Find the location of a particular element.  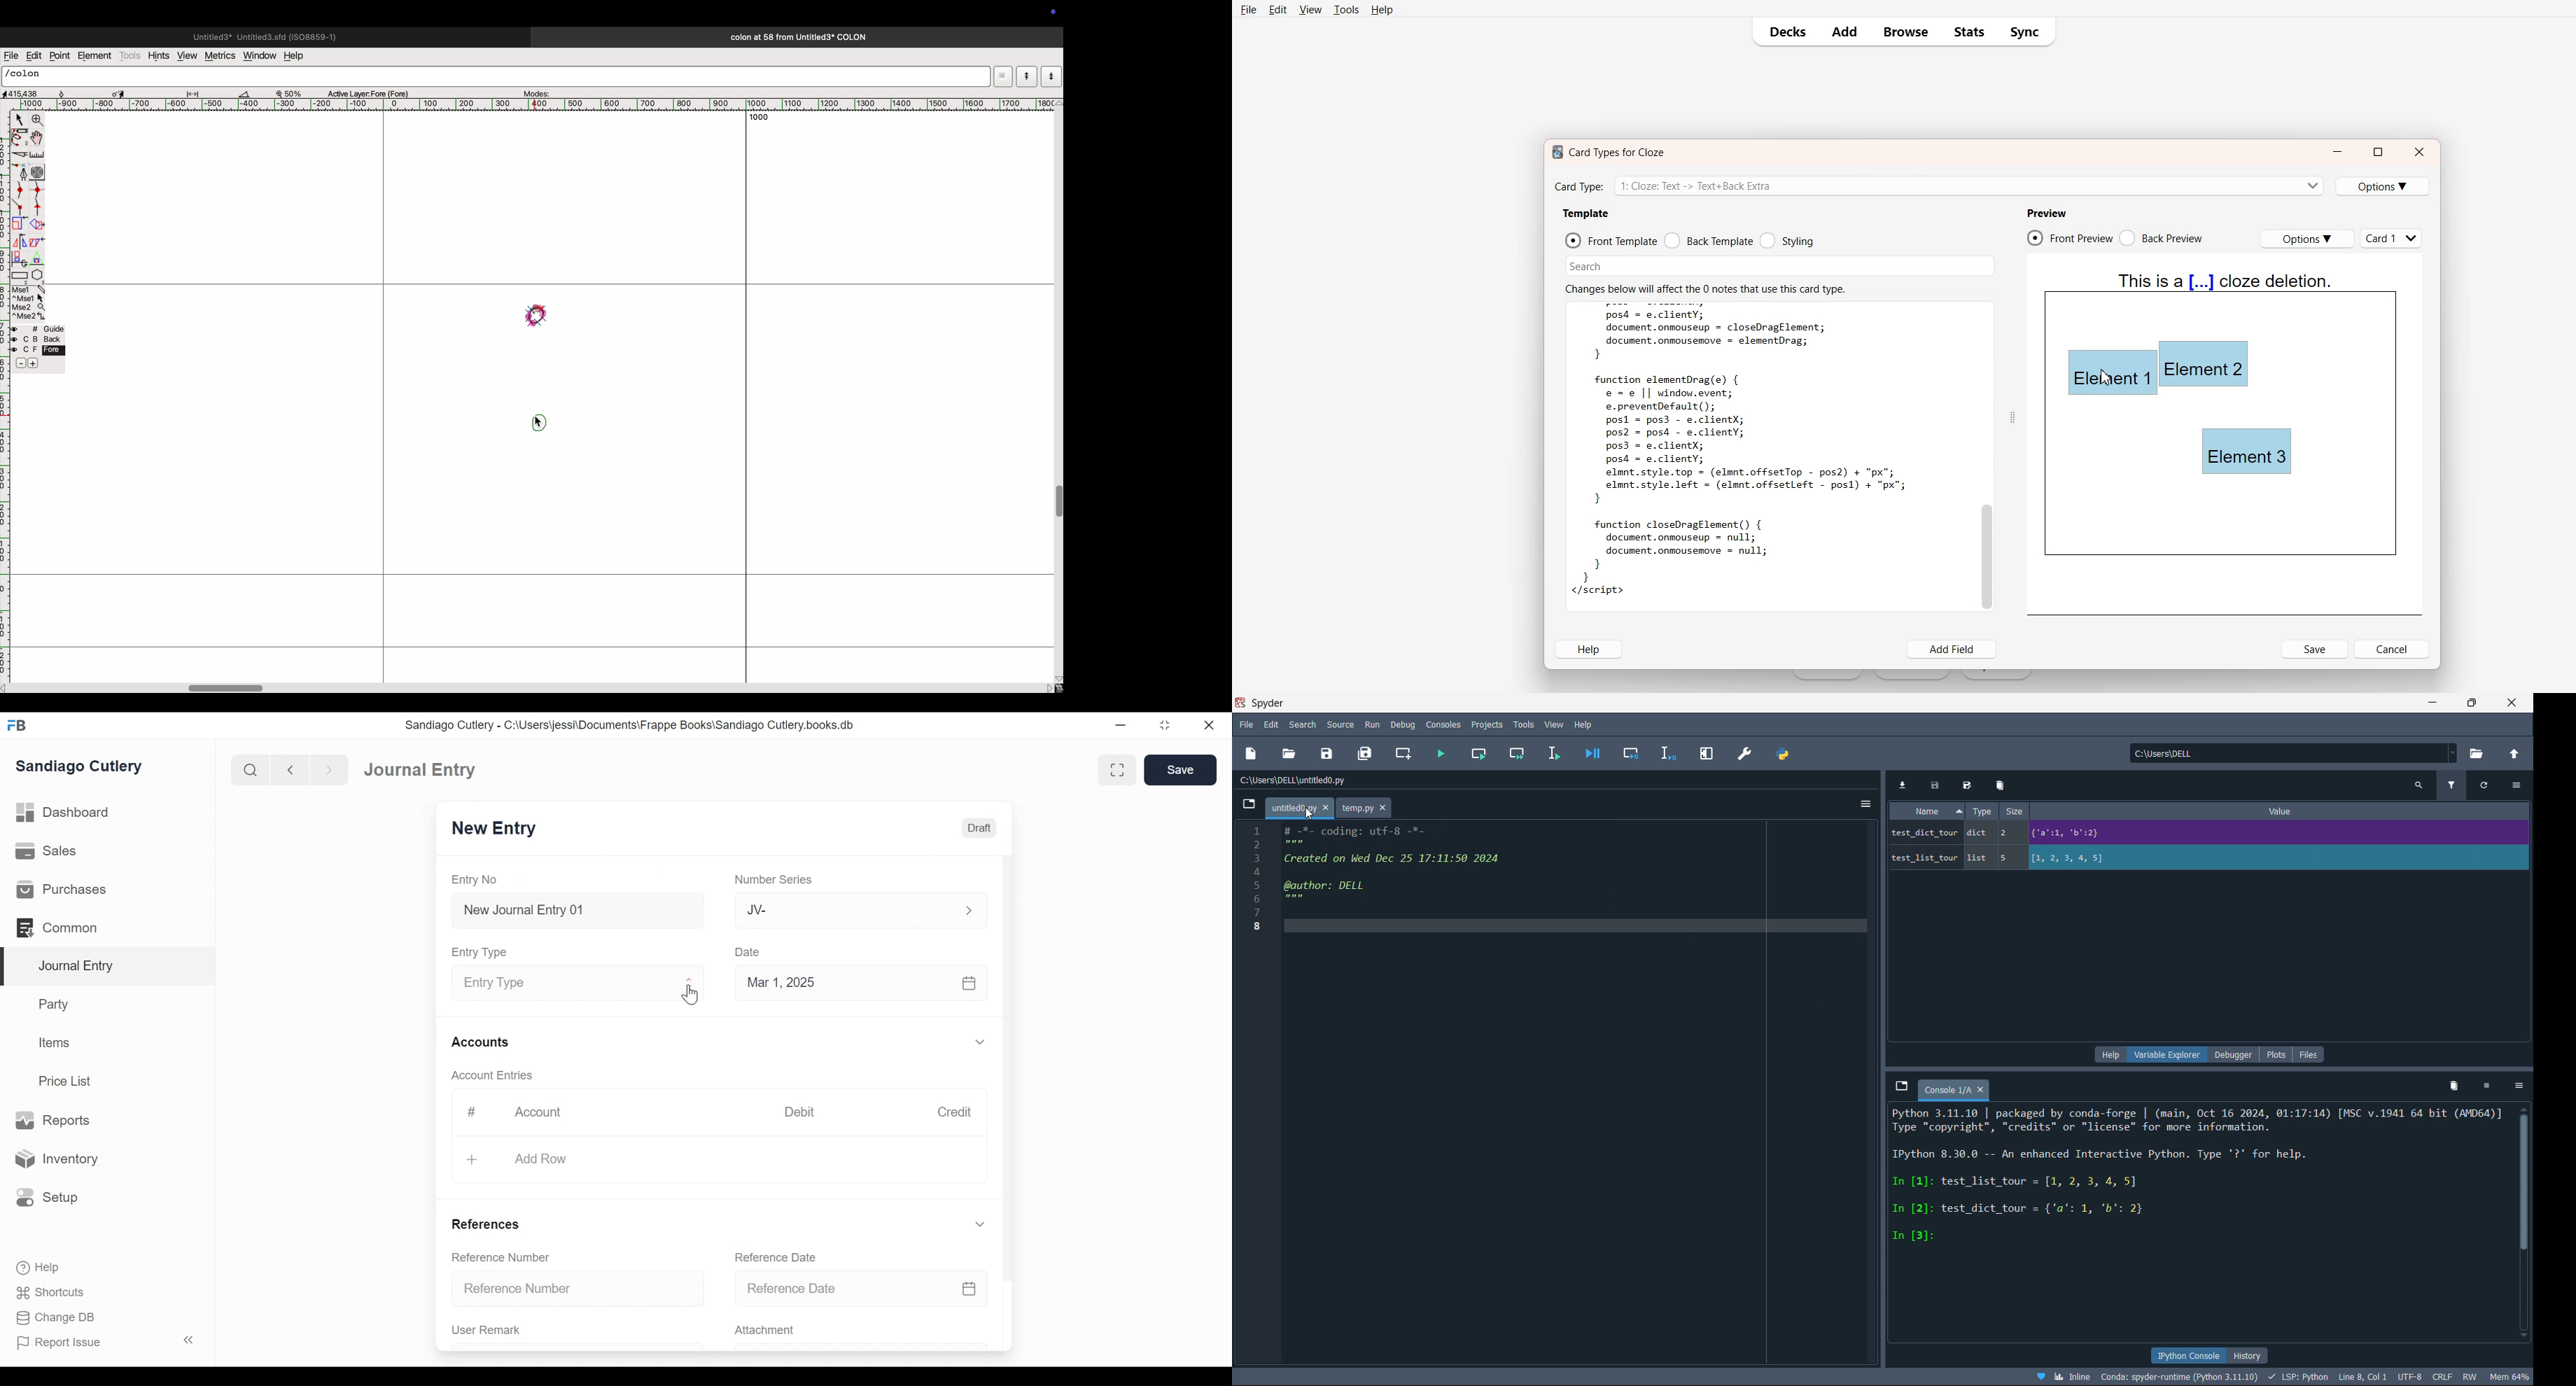

Report Issue is located at coordinates (64, 1344).